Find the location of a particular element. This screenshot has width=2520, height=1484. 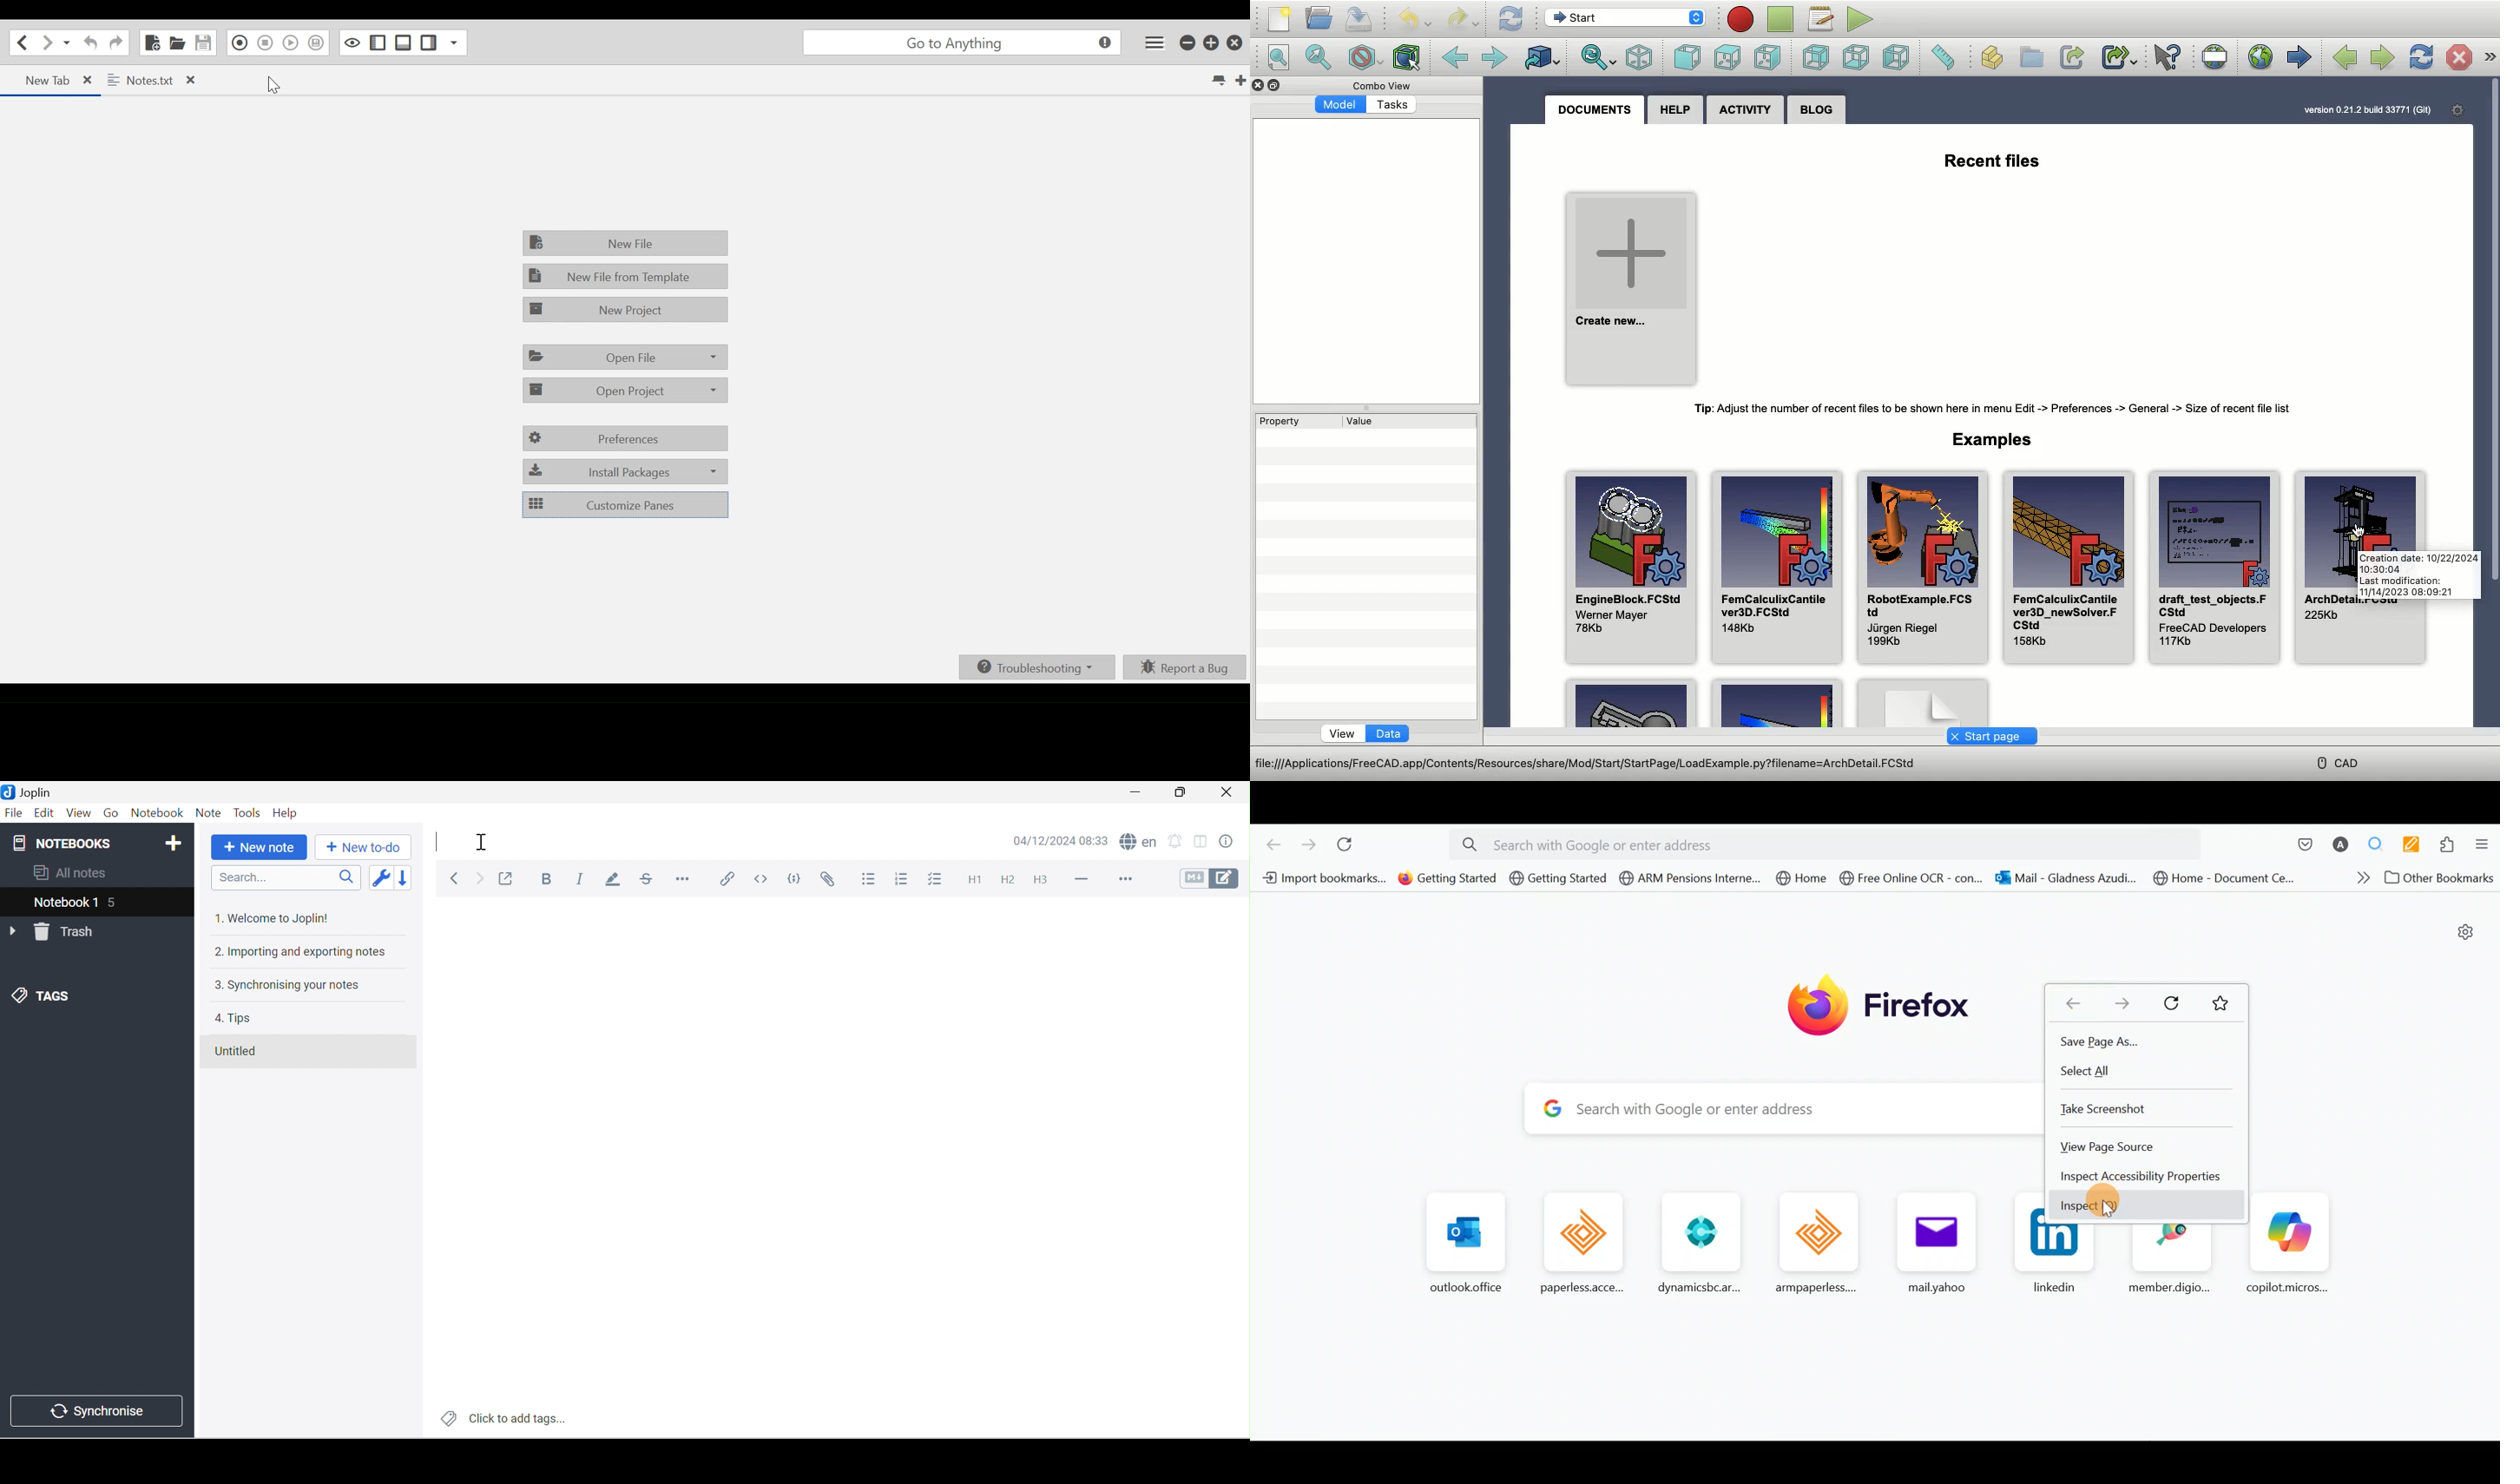

Go forward one page is located at coordinates (2118, 1006).